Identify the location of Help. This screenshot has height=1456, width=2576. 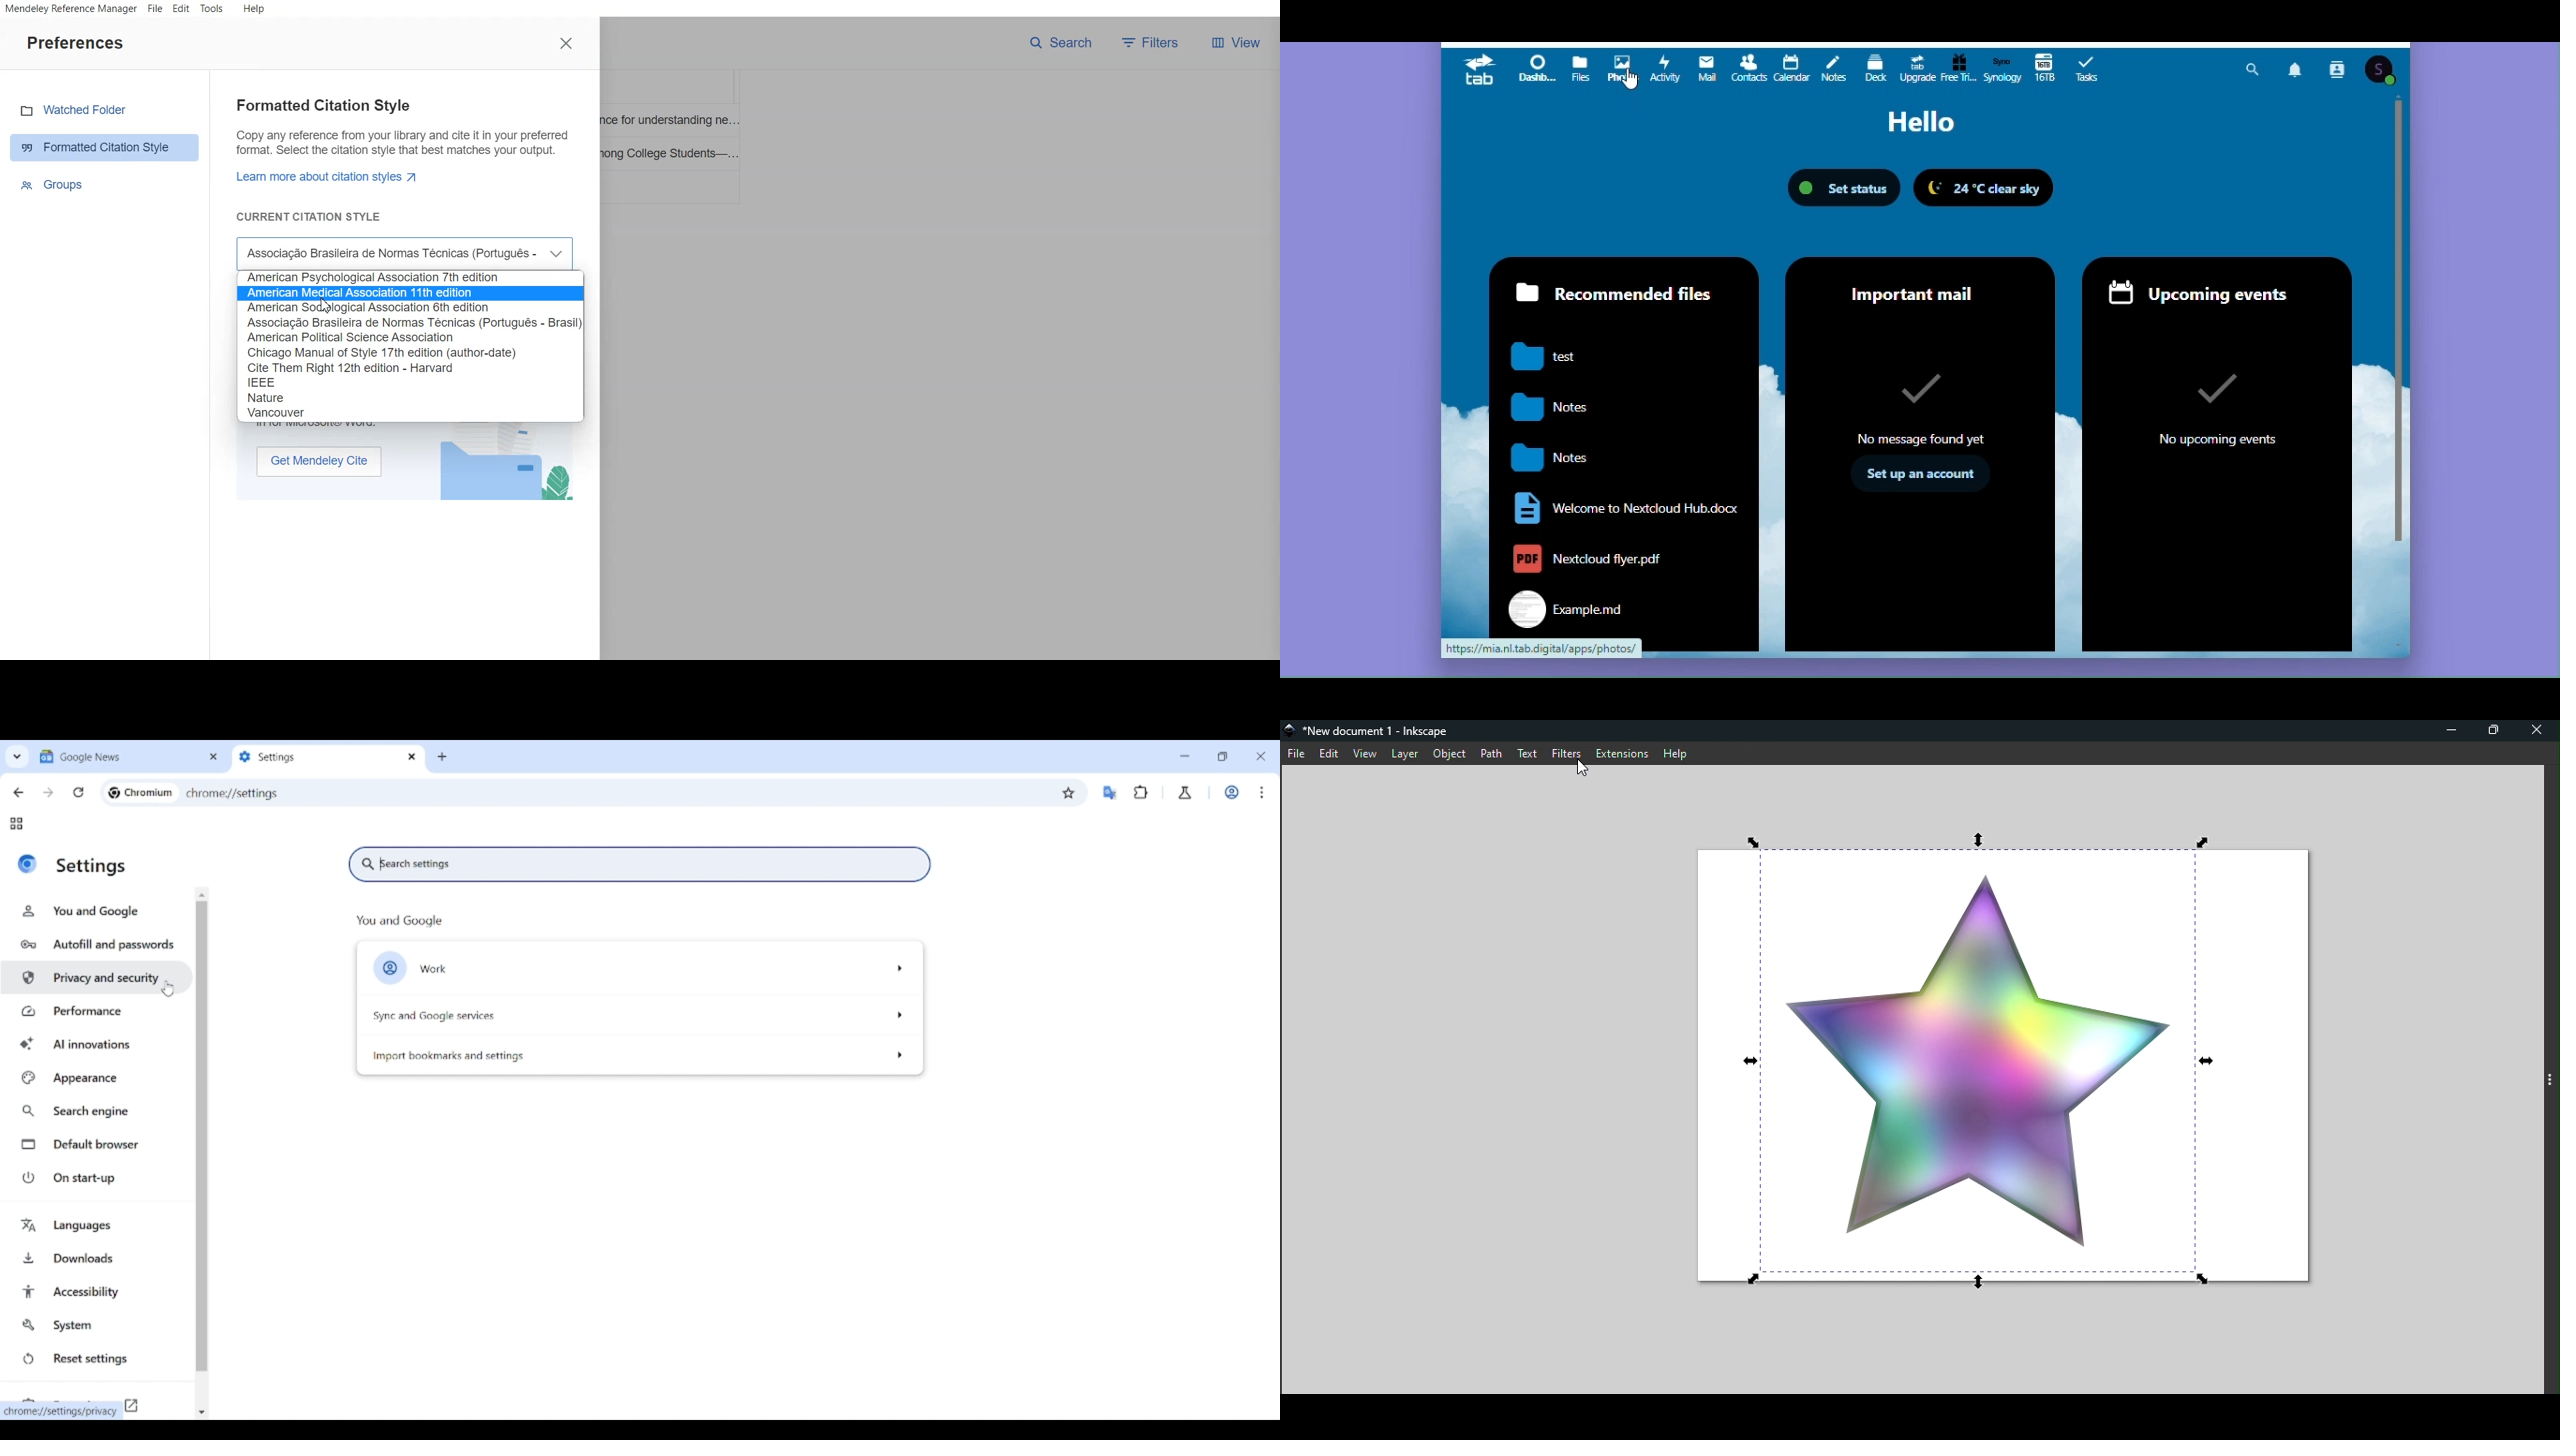
(1677, 753).